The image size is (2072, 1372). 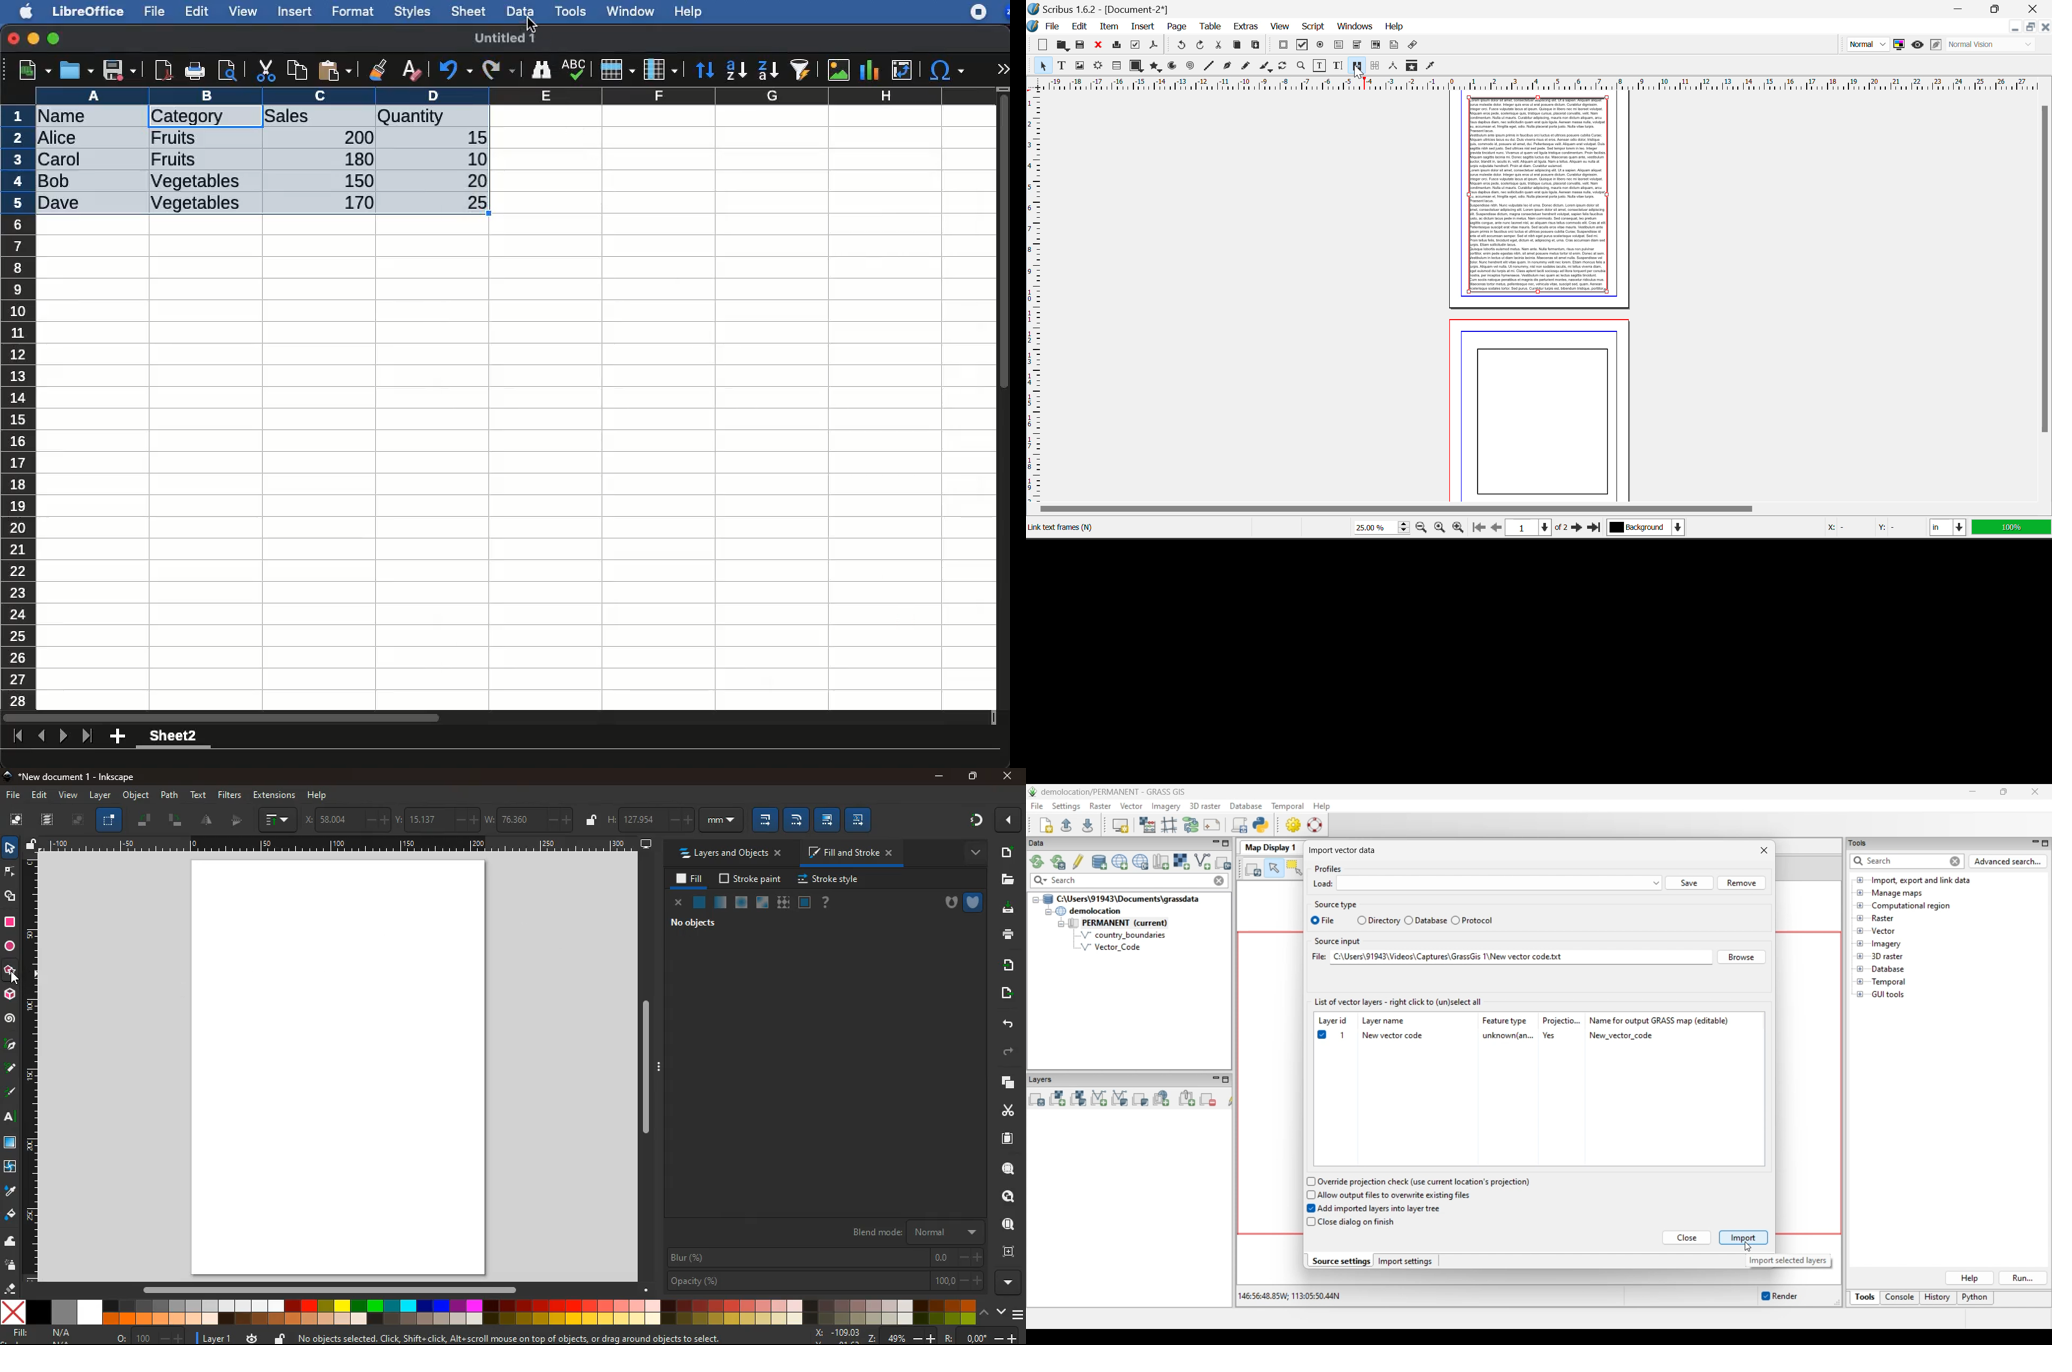 I want to click on cut, so click(x=267, y=70).